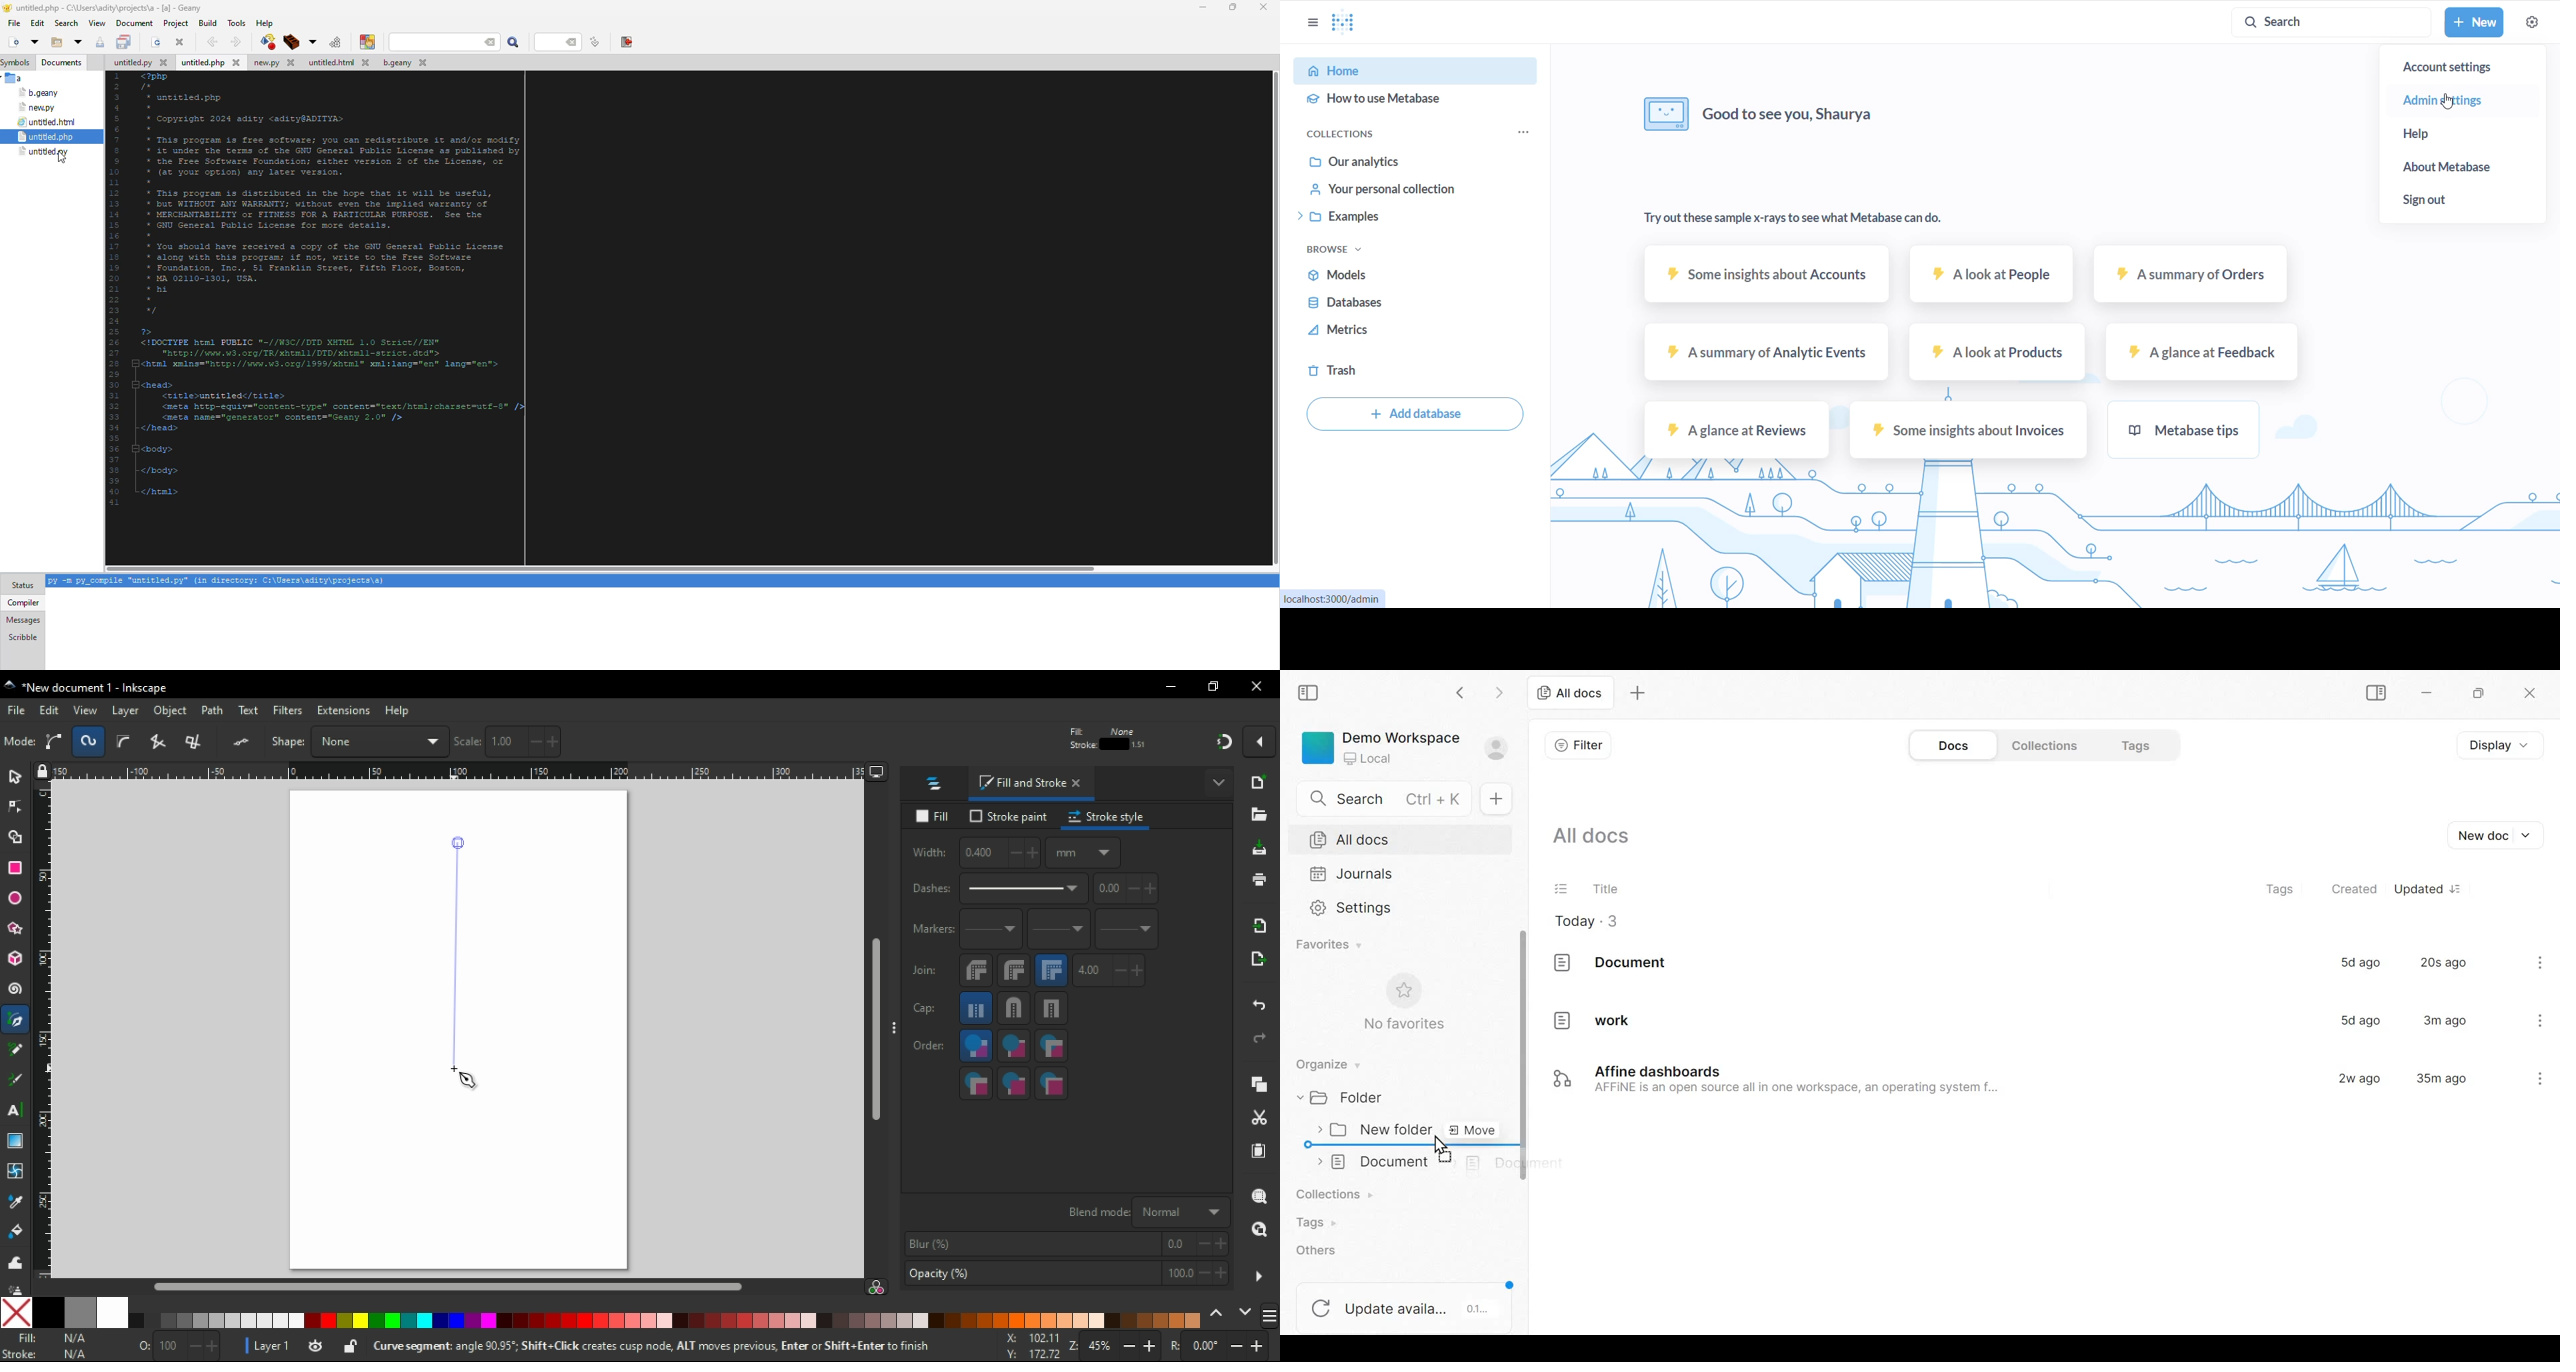  Describe the element at coordinates (765, 741) in the screenshot. I see `width` at that location.